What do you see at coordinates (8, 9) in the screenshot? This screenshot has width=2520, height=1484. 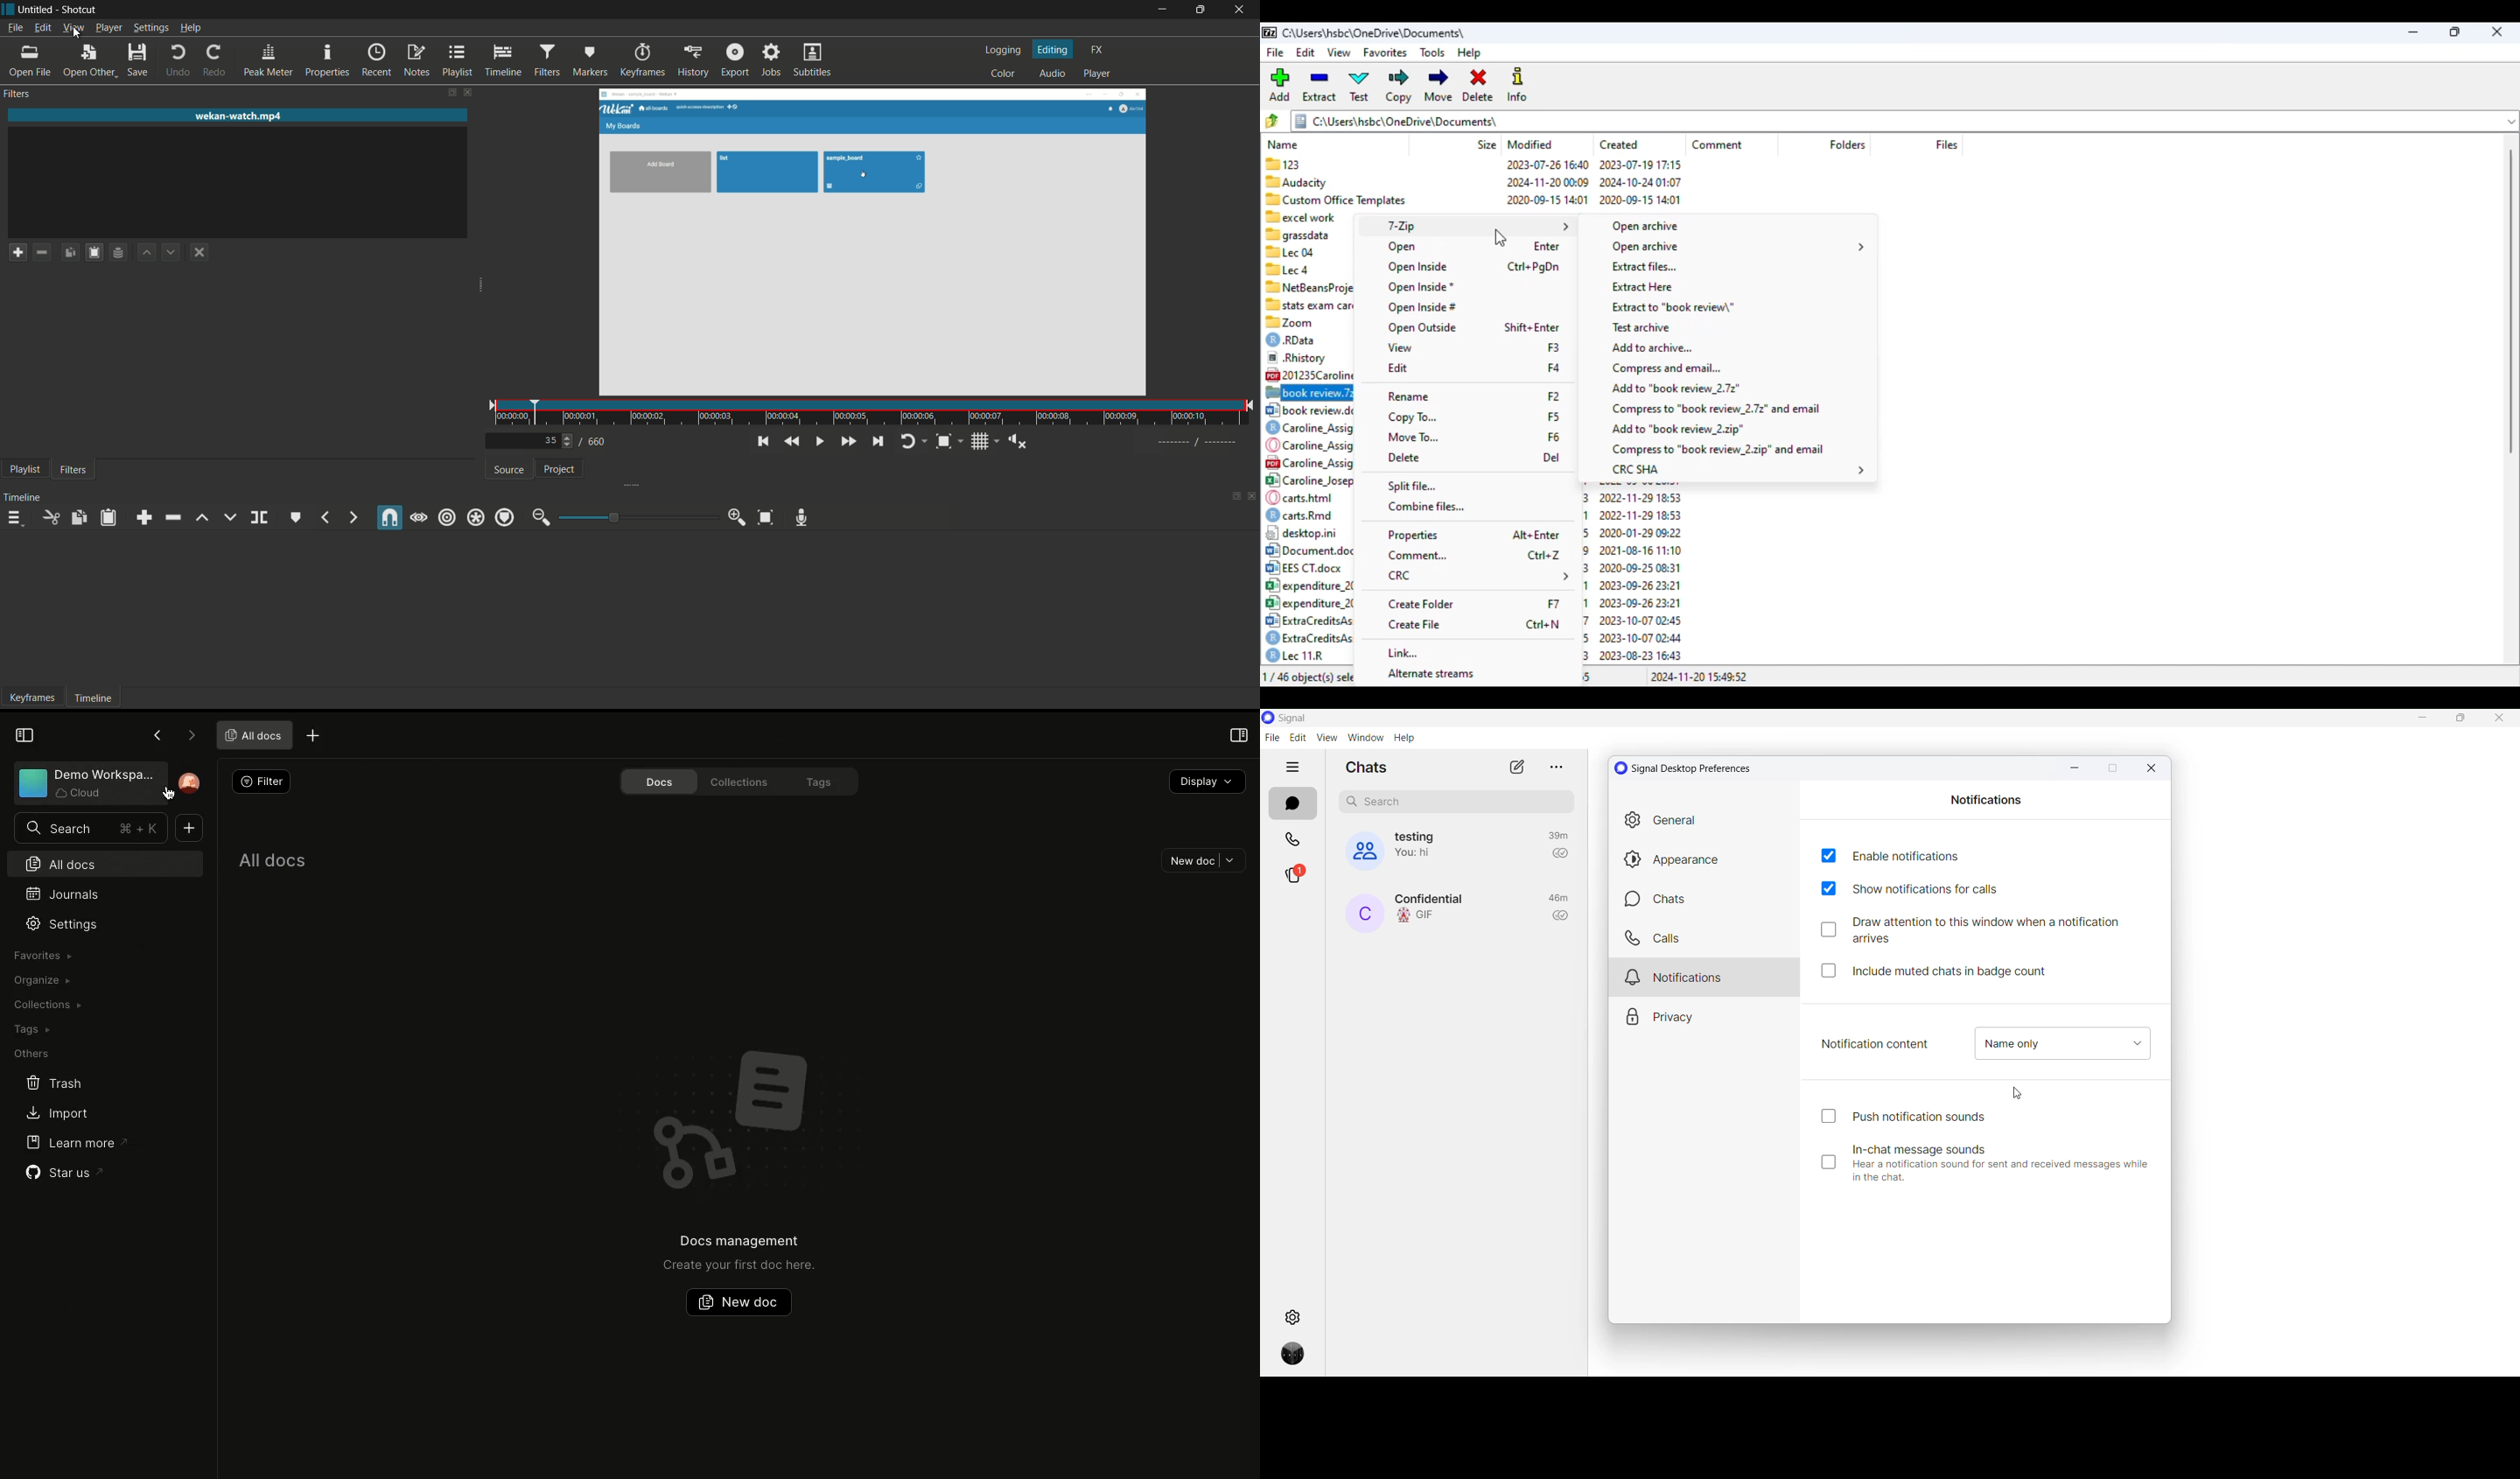 I see `app icon` at bounding box center [8, 9].